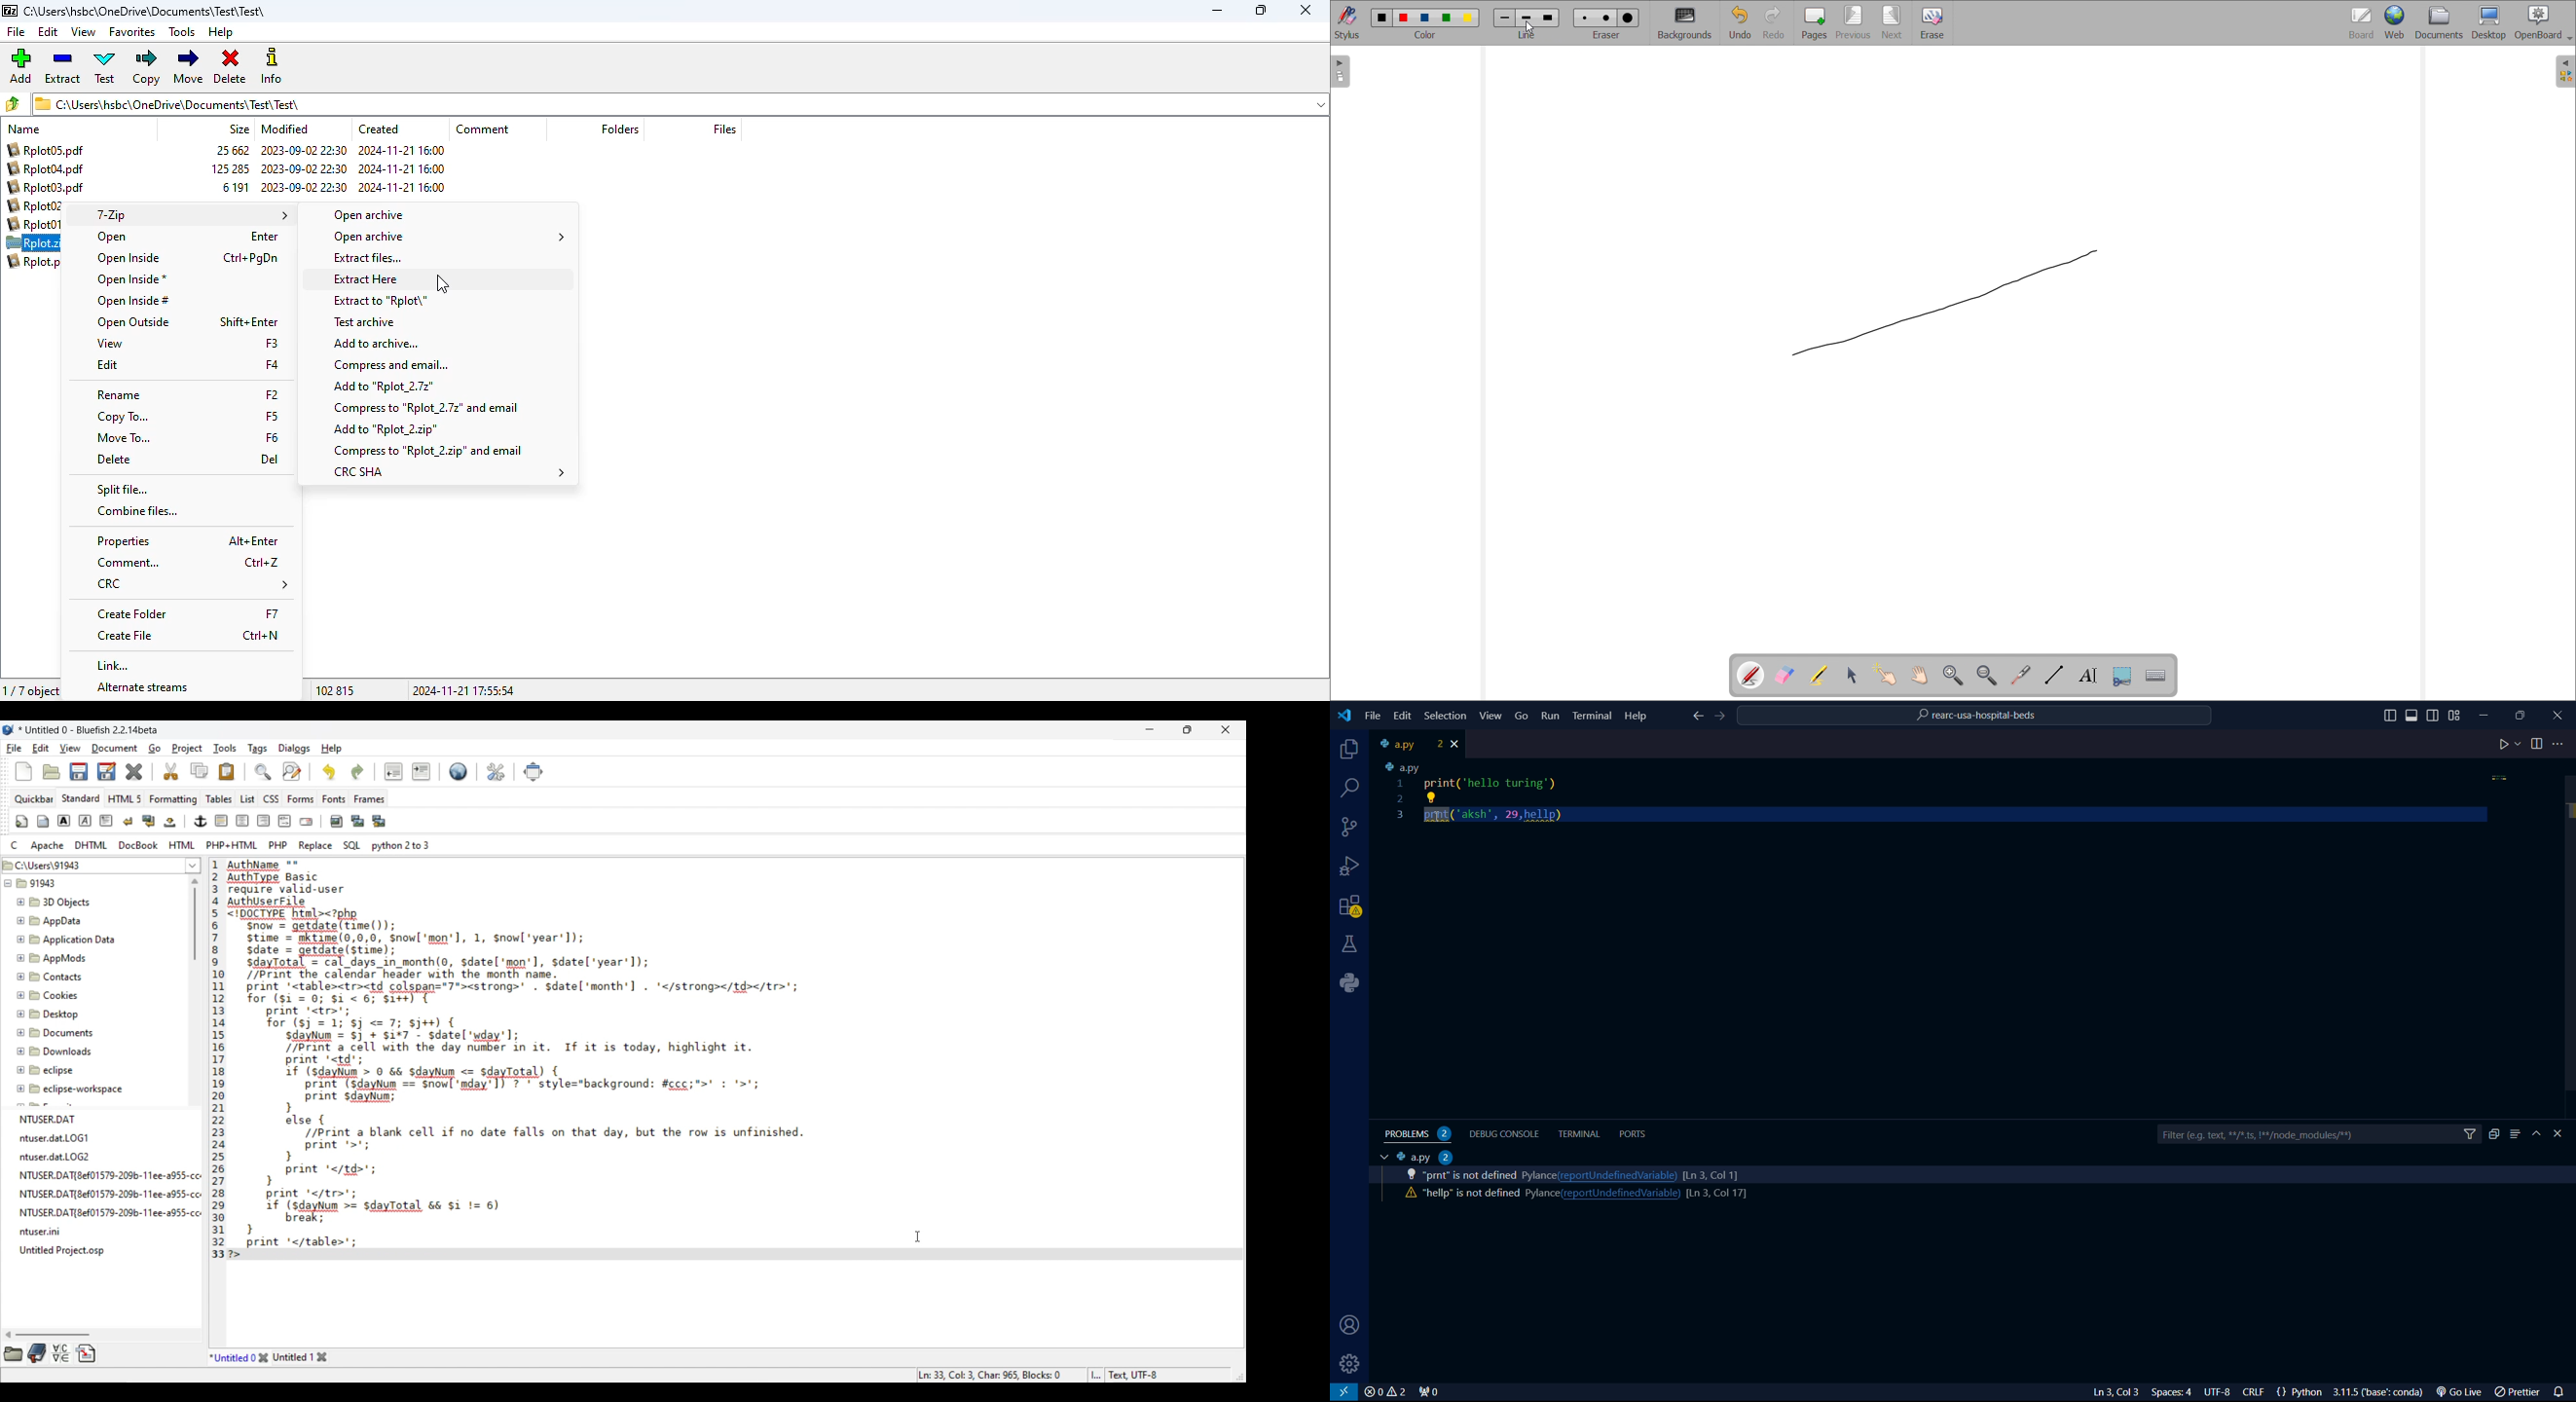  Describe the element at coordinates (385, 387) in the screenshot. I see `add to "Rplot_2.7z"` at that location.